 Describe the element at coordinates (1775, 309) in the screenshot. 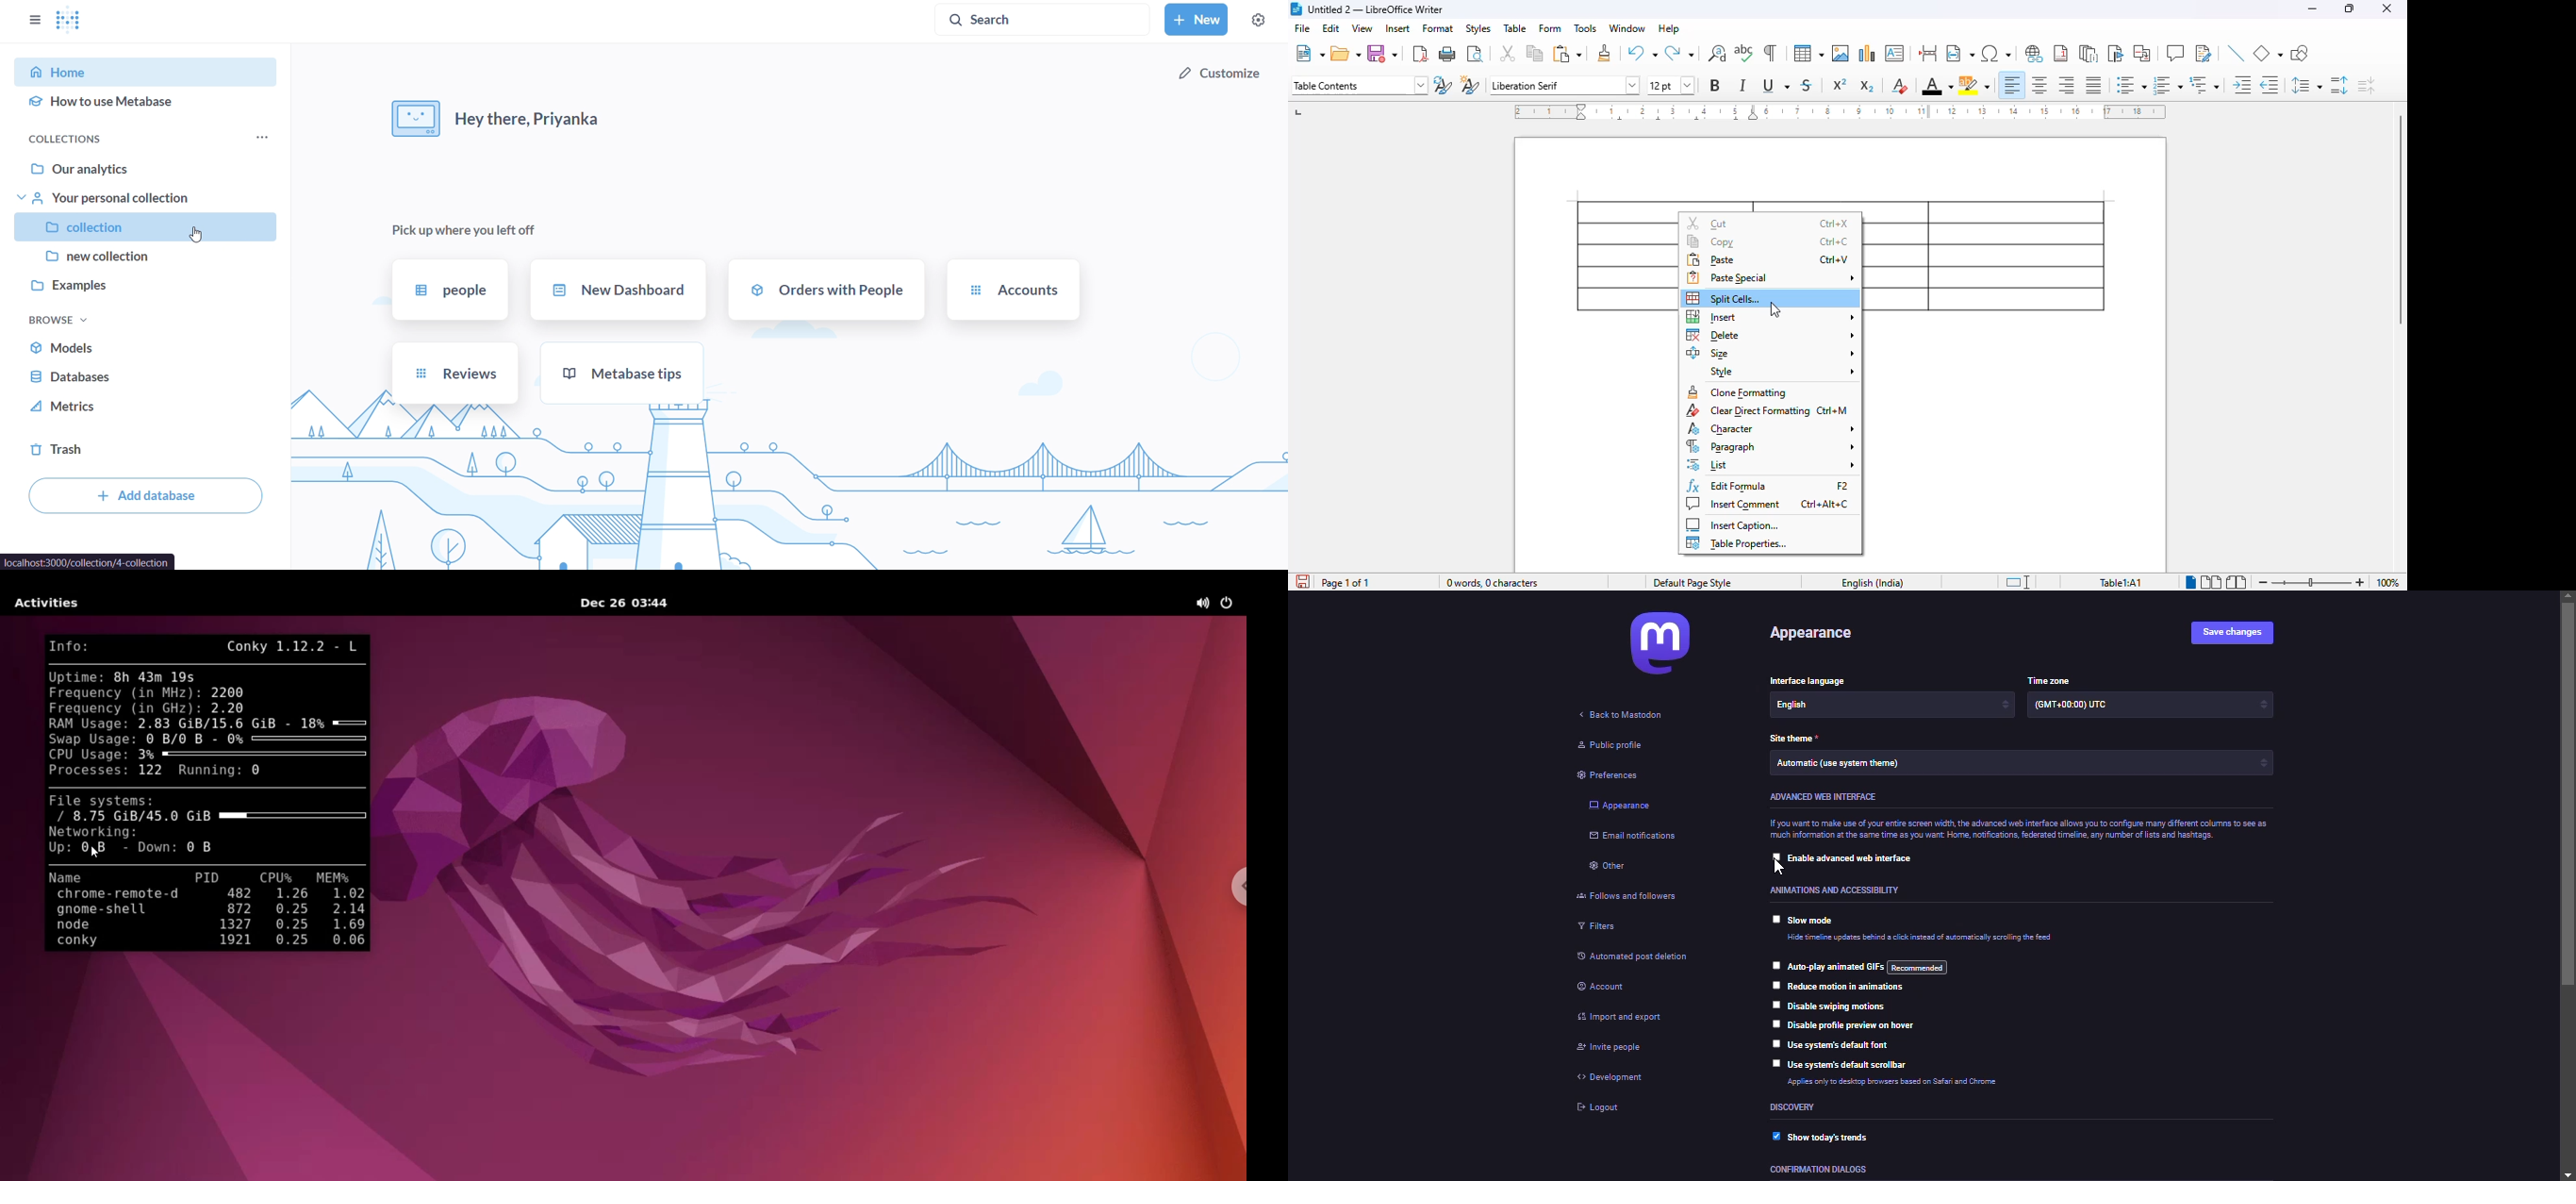

I see `cursor` at that location.